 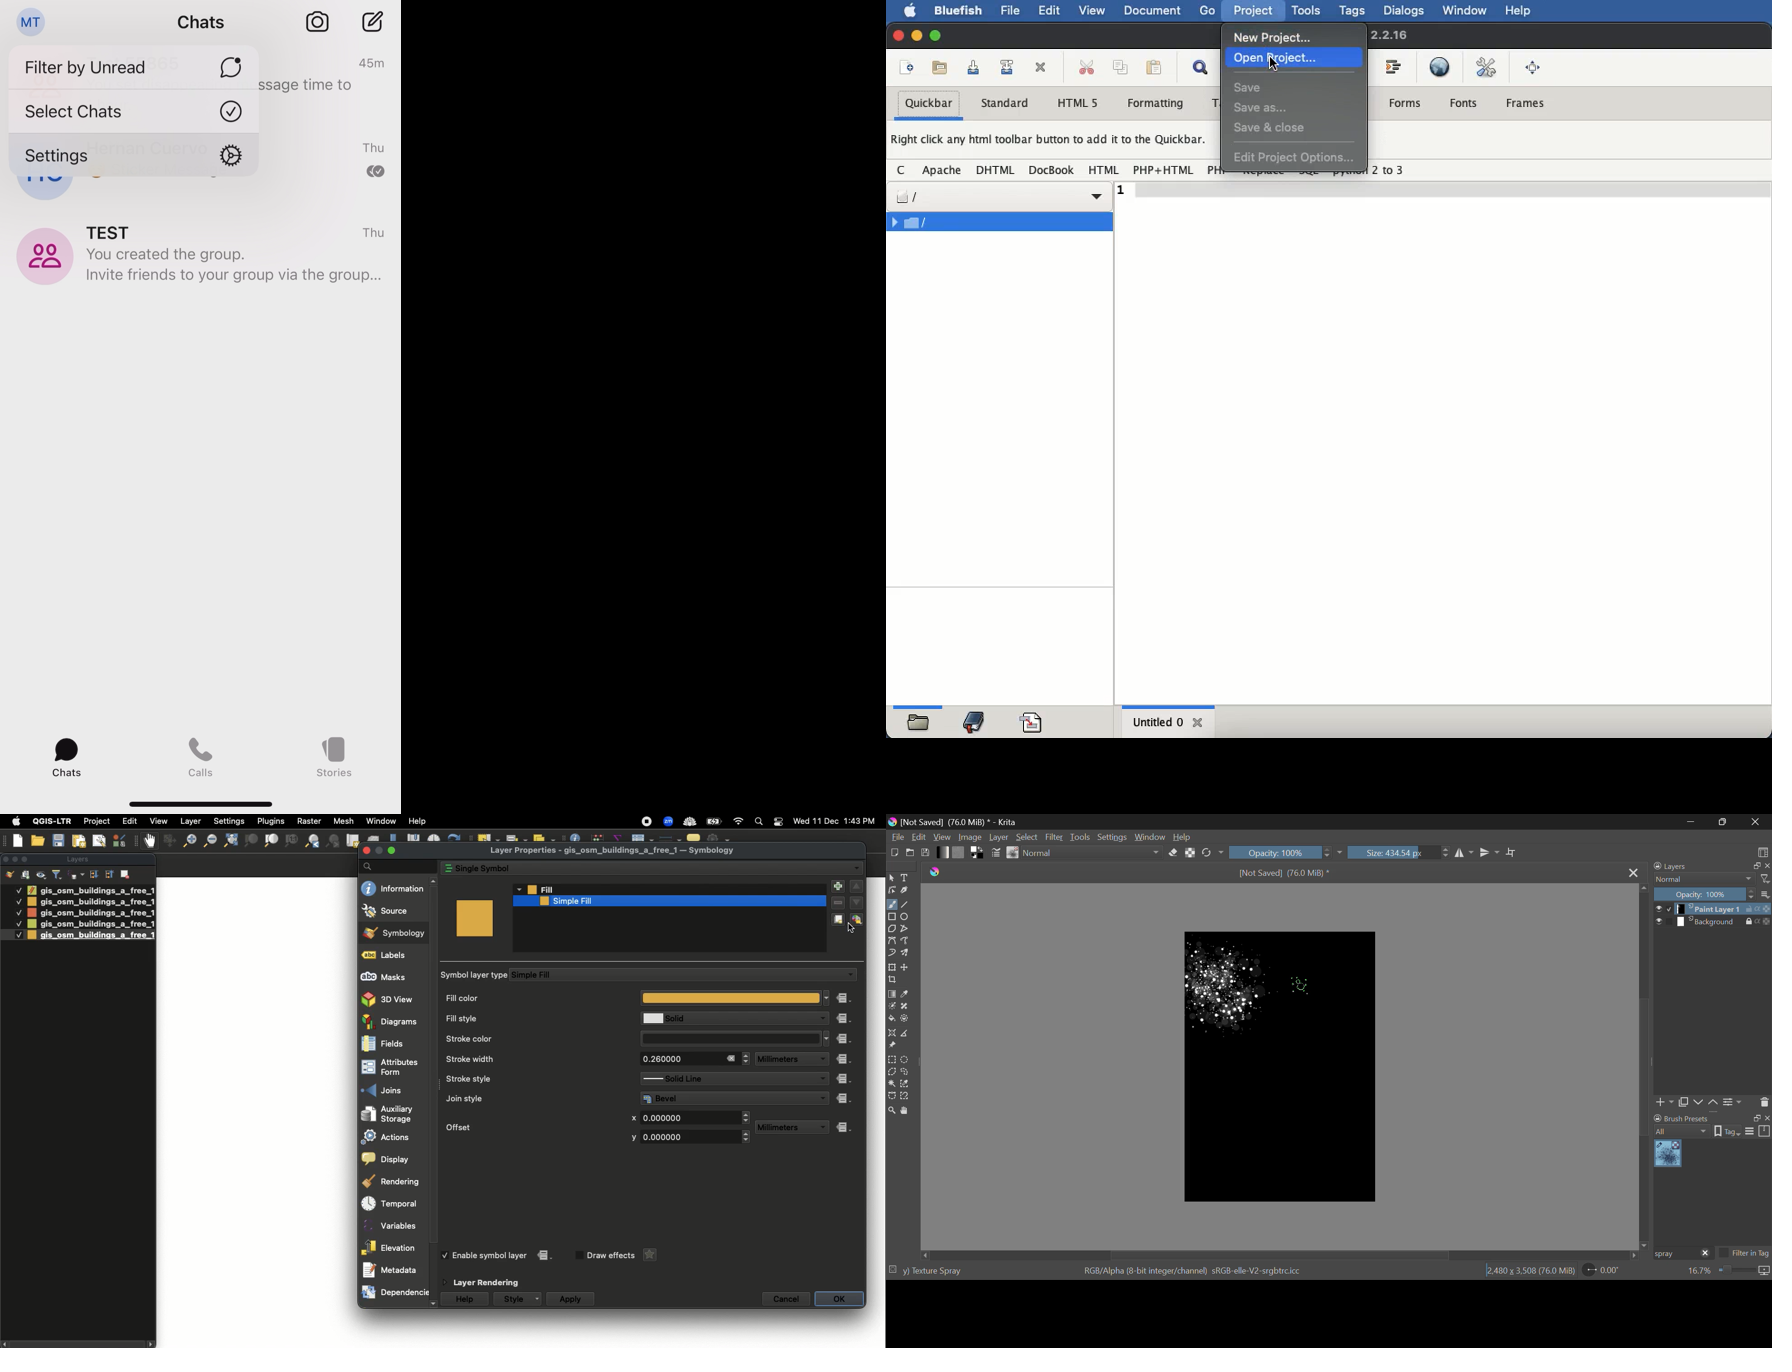 I want to click on quickbar, so click(x=930, y=104).